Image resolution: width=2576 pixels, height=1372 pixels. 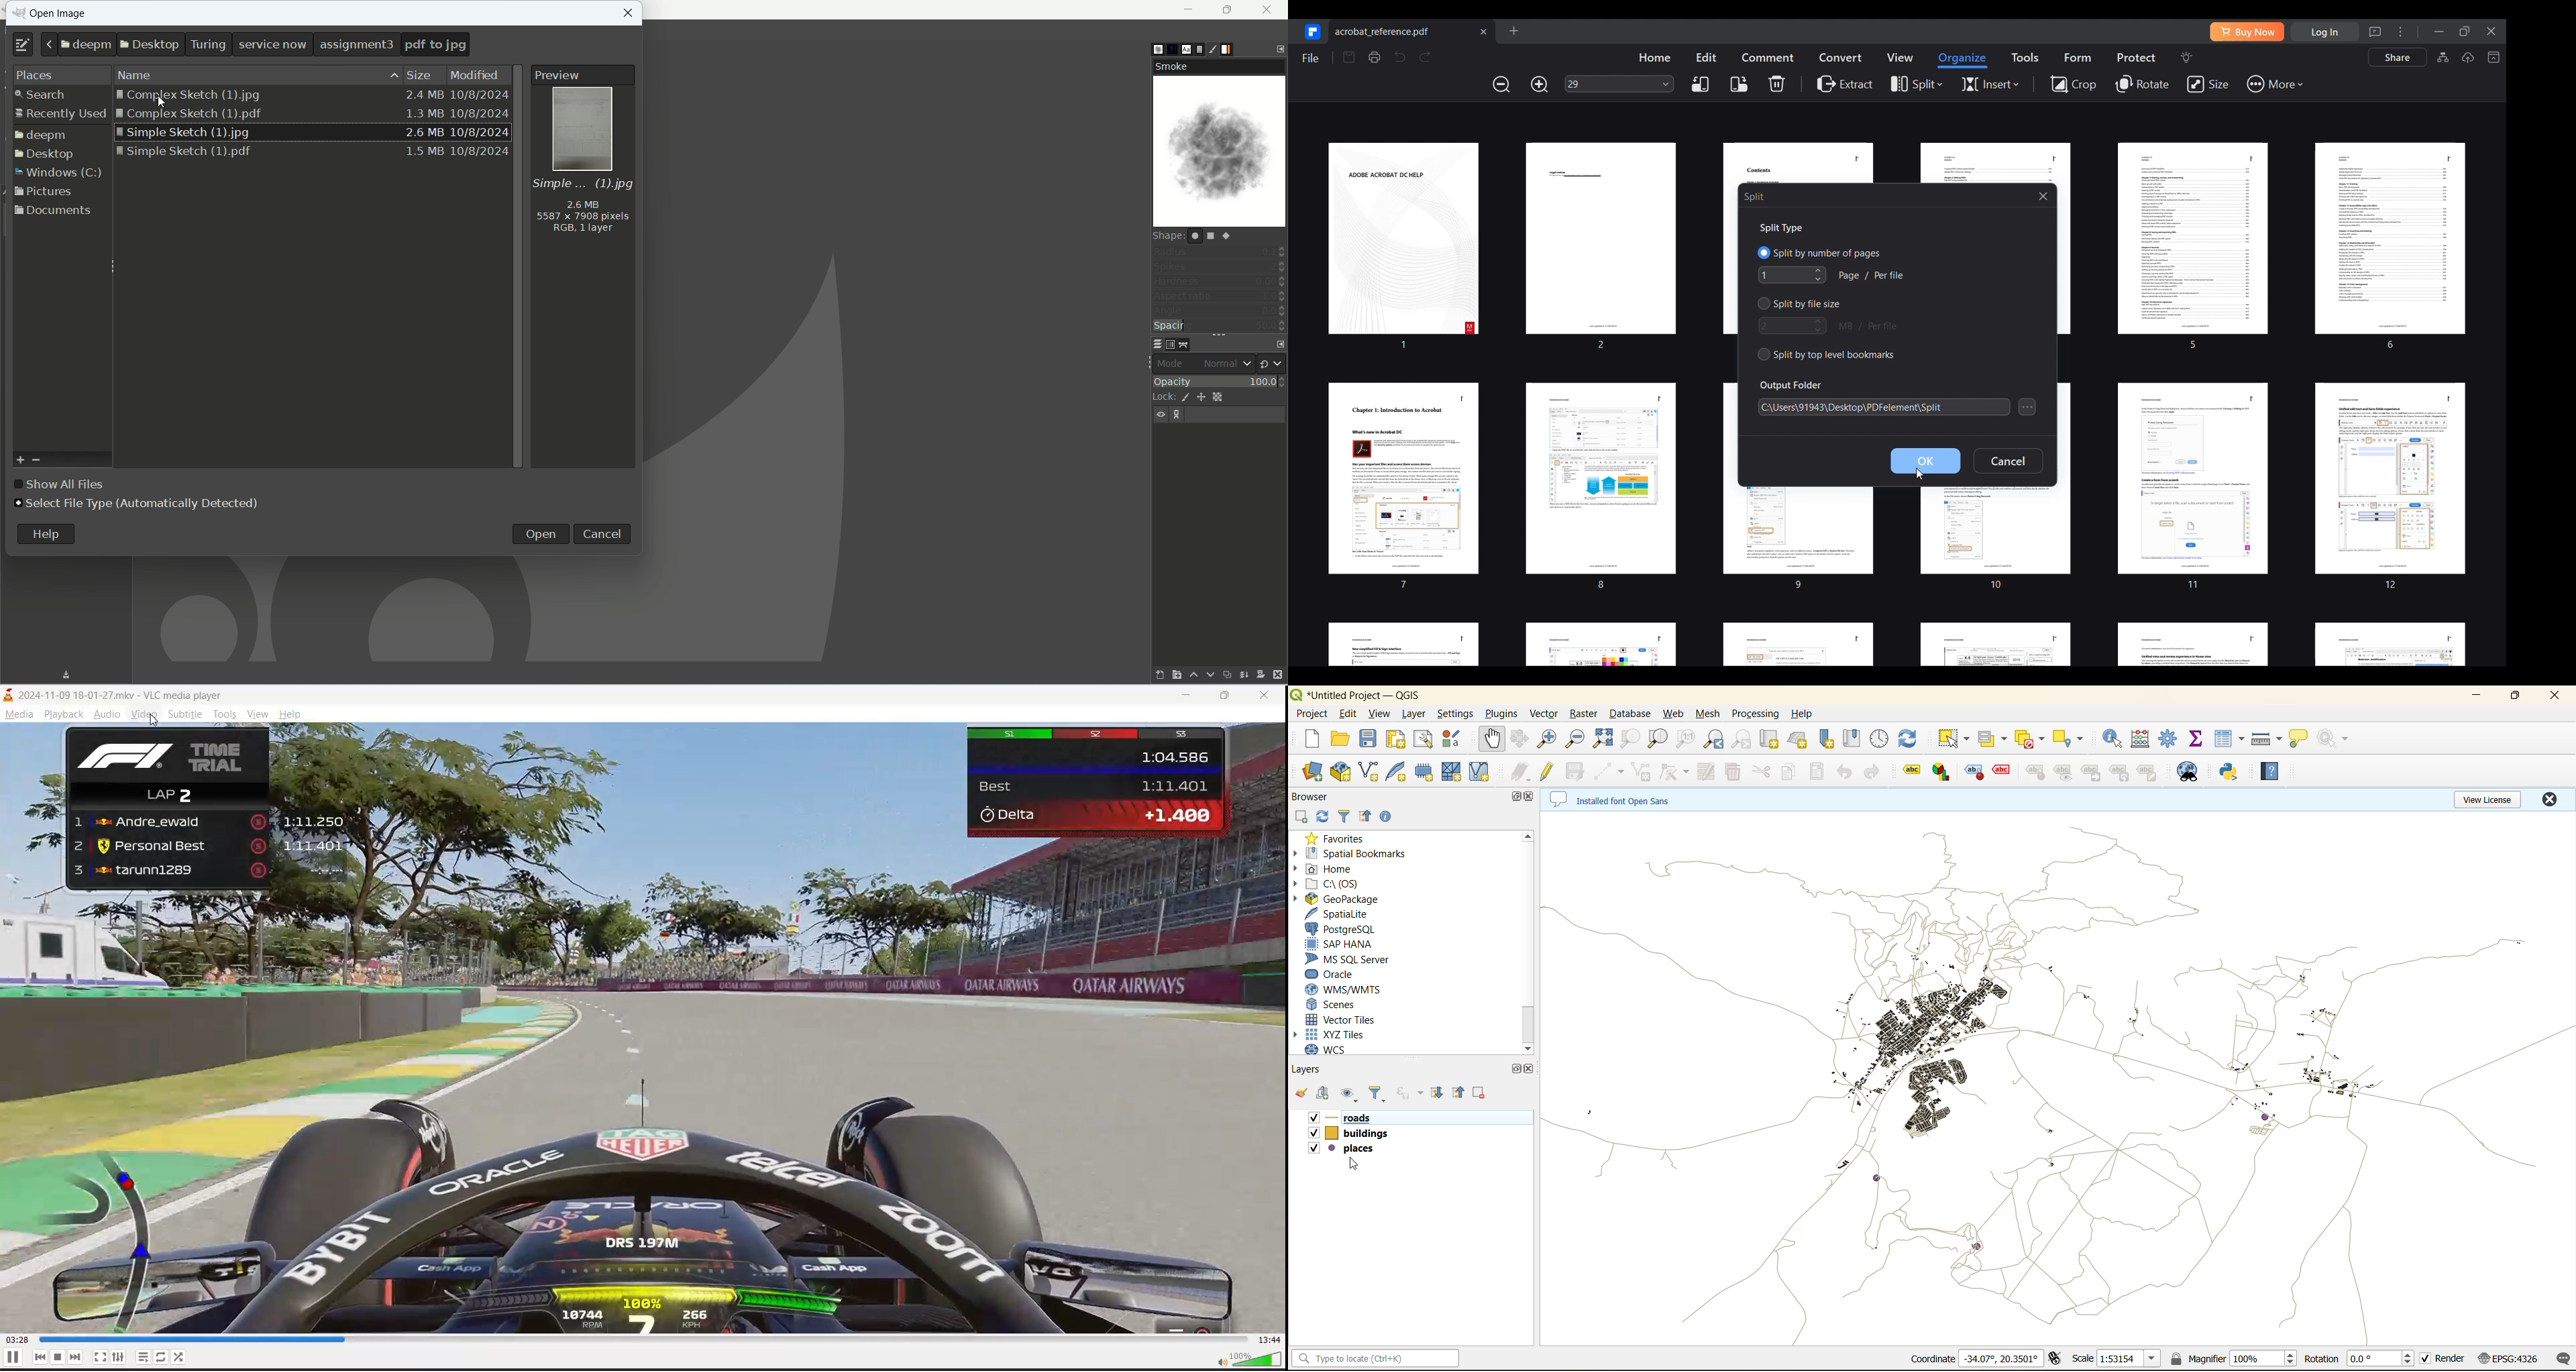 What do you see at coordinates (225, 714) in the screenshot?
I see `tools` at bounding box center [225, 714].